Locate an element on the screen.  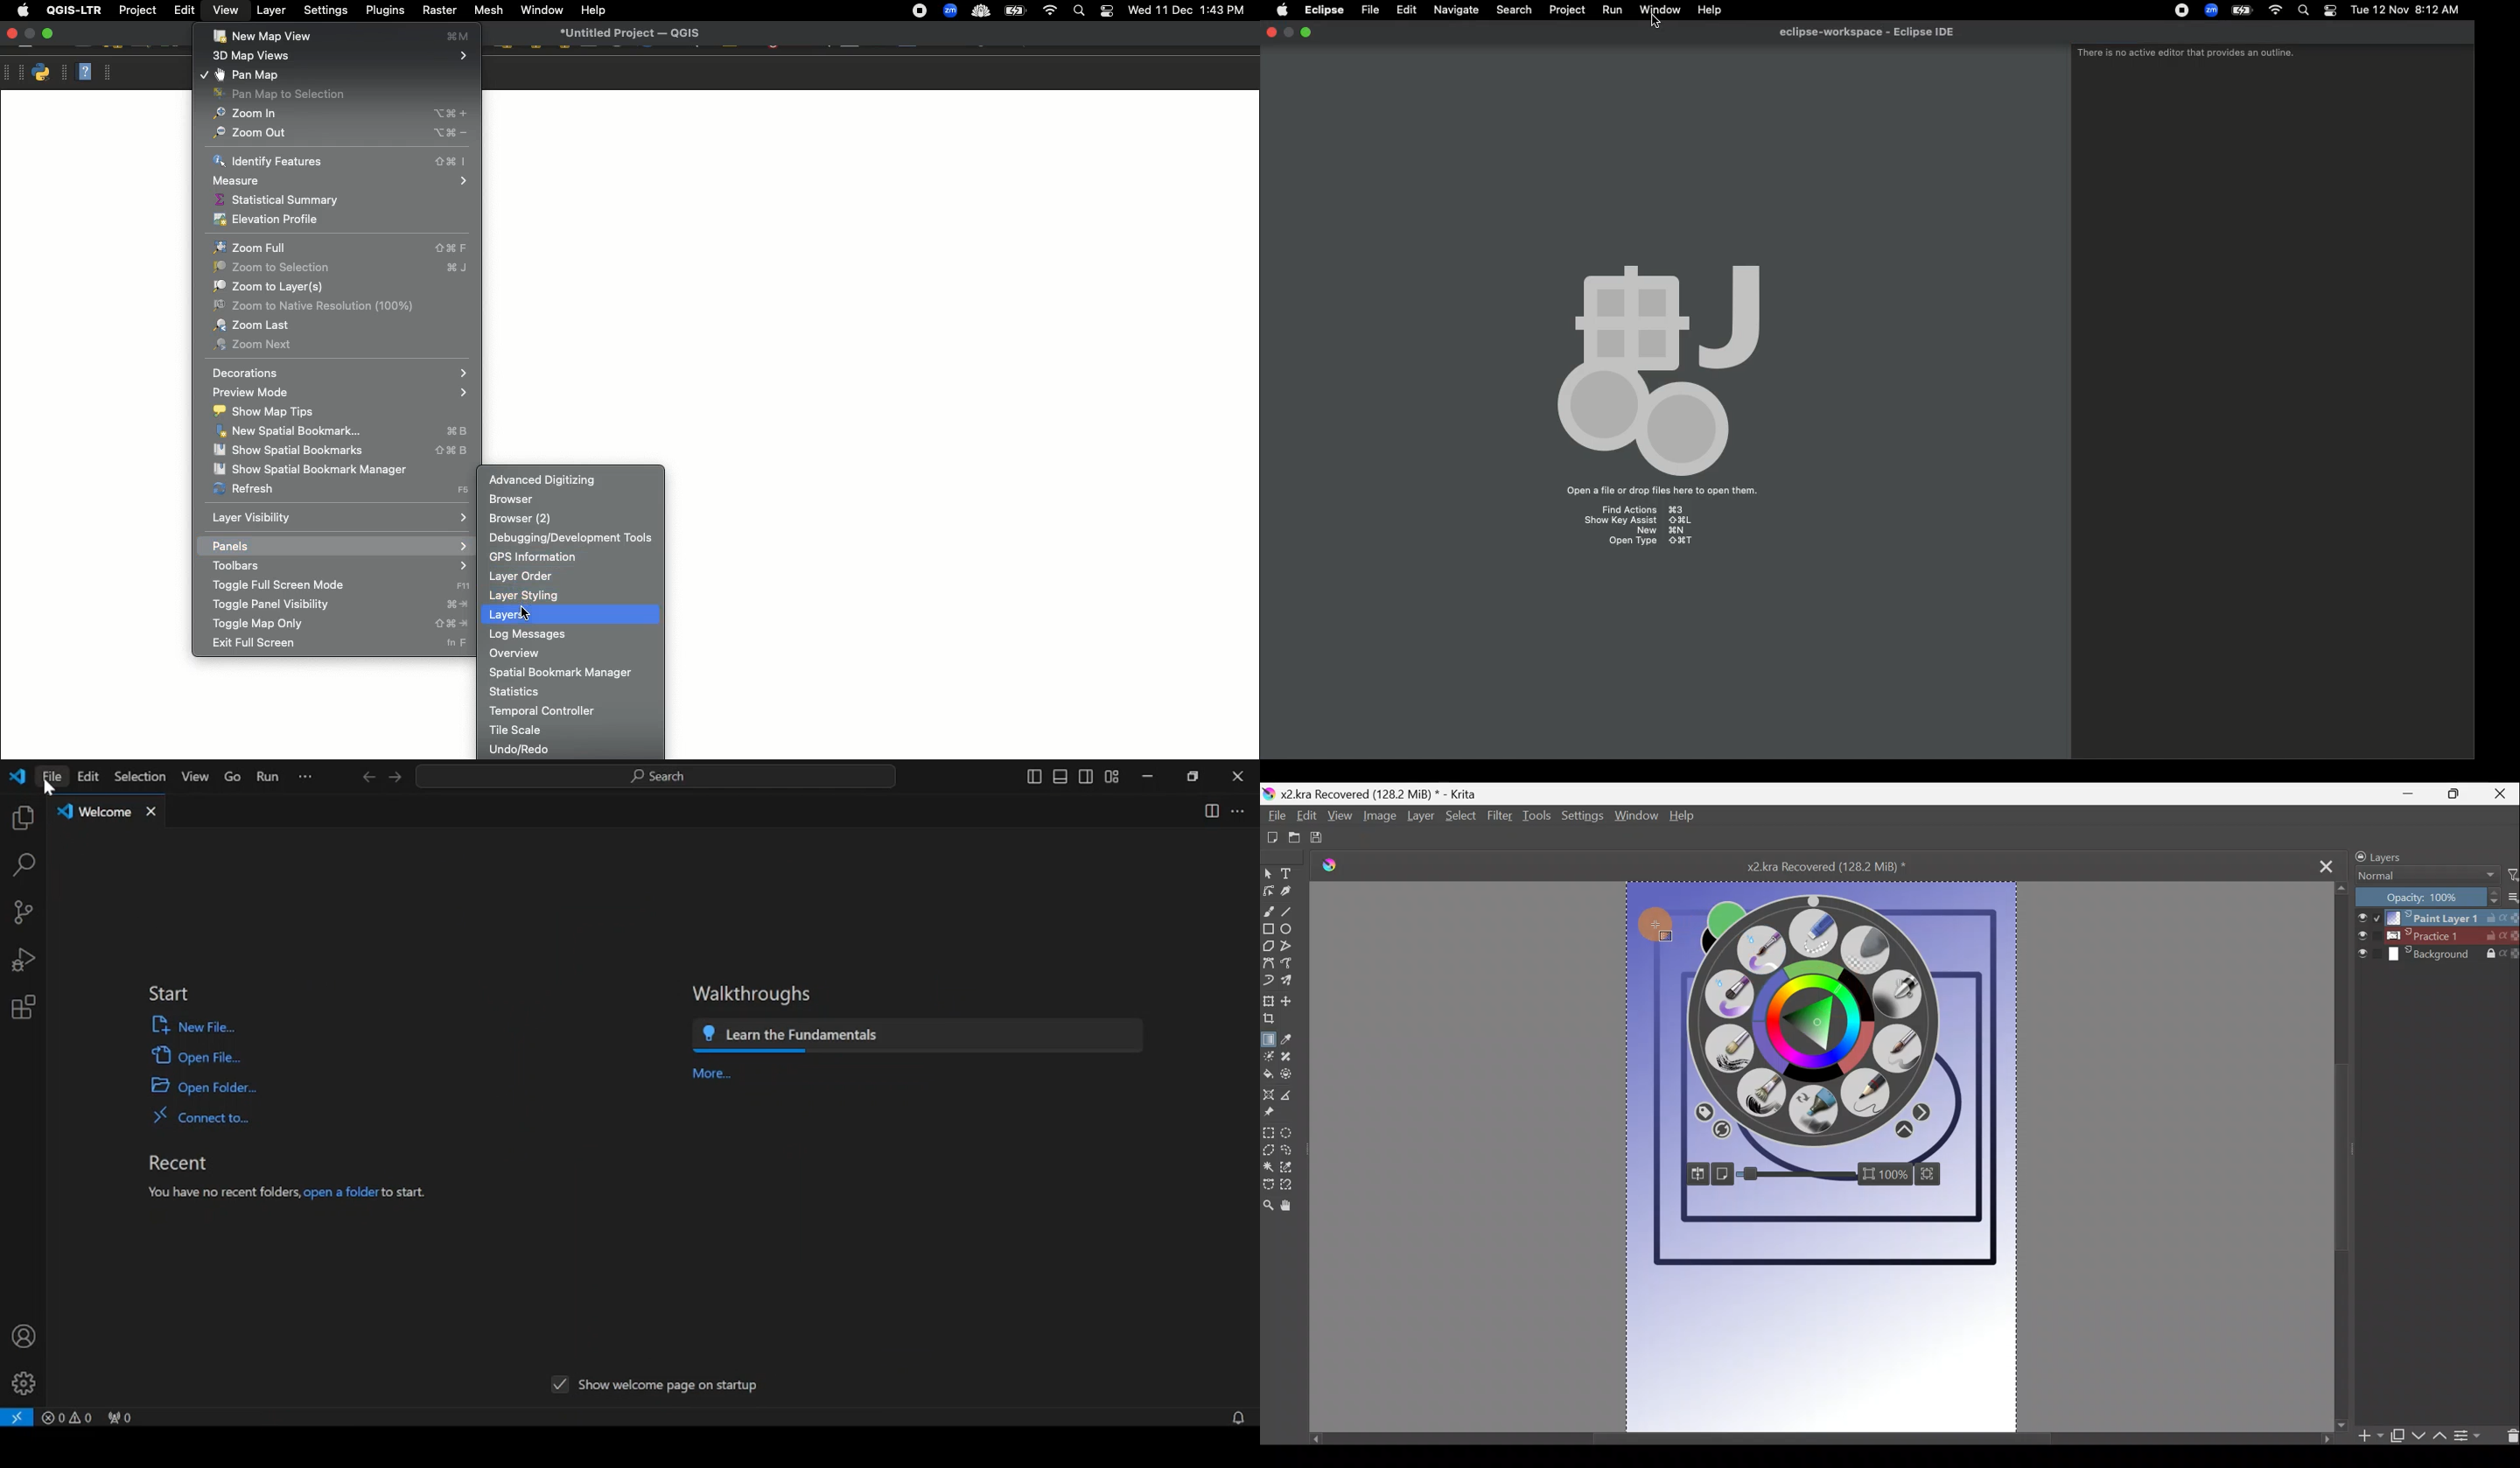
Tools is located at coordinates (1539, 819).